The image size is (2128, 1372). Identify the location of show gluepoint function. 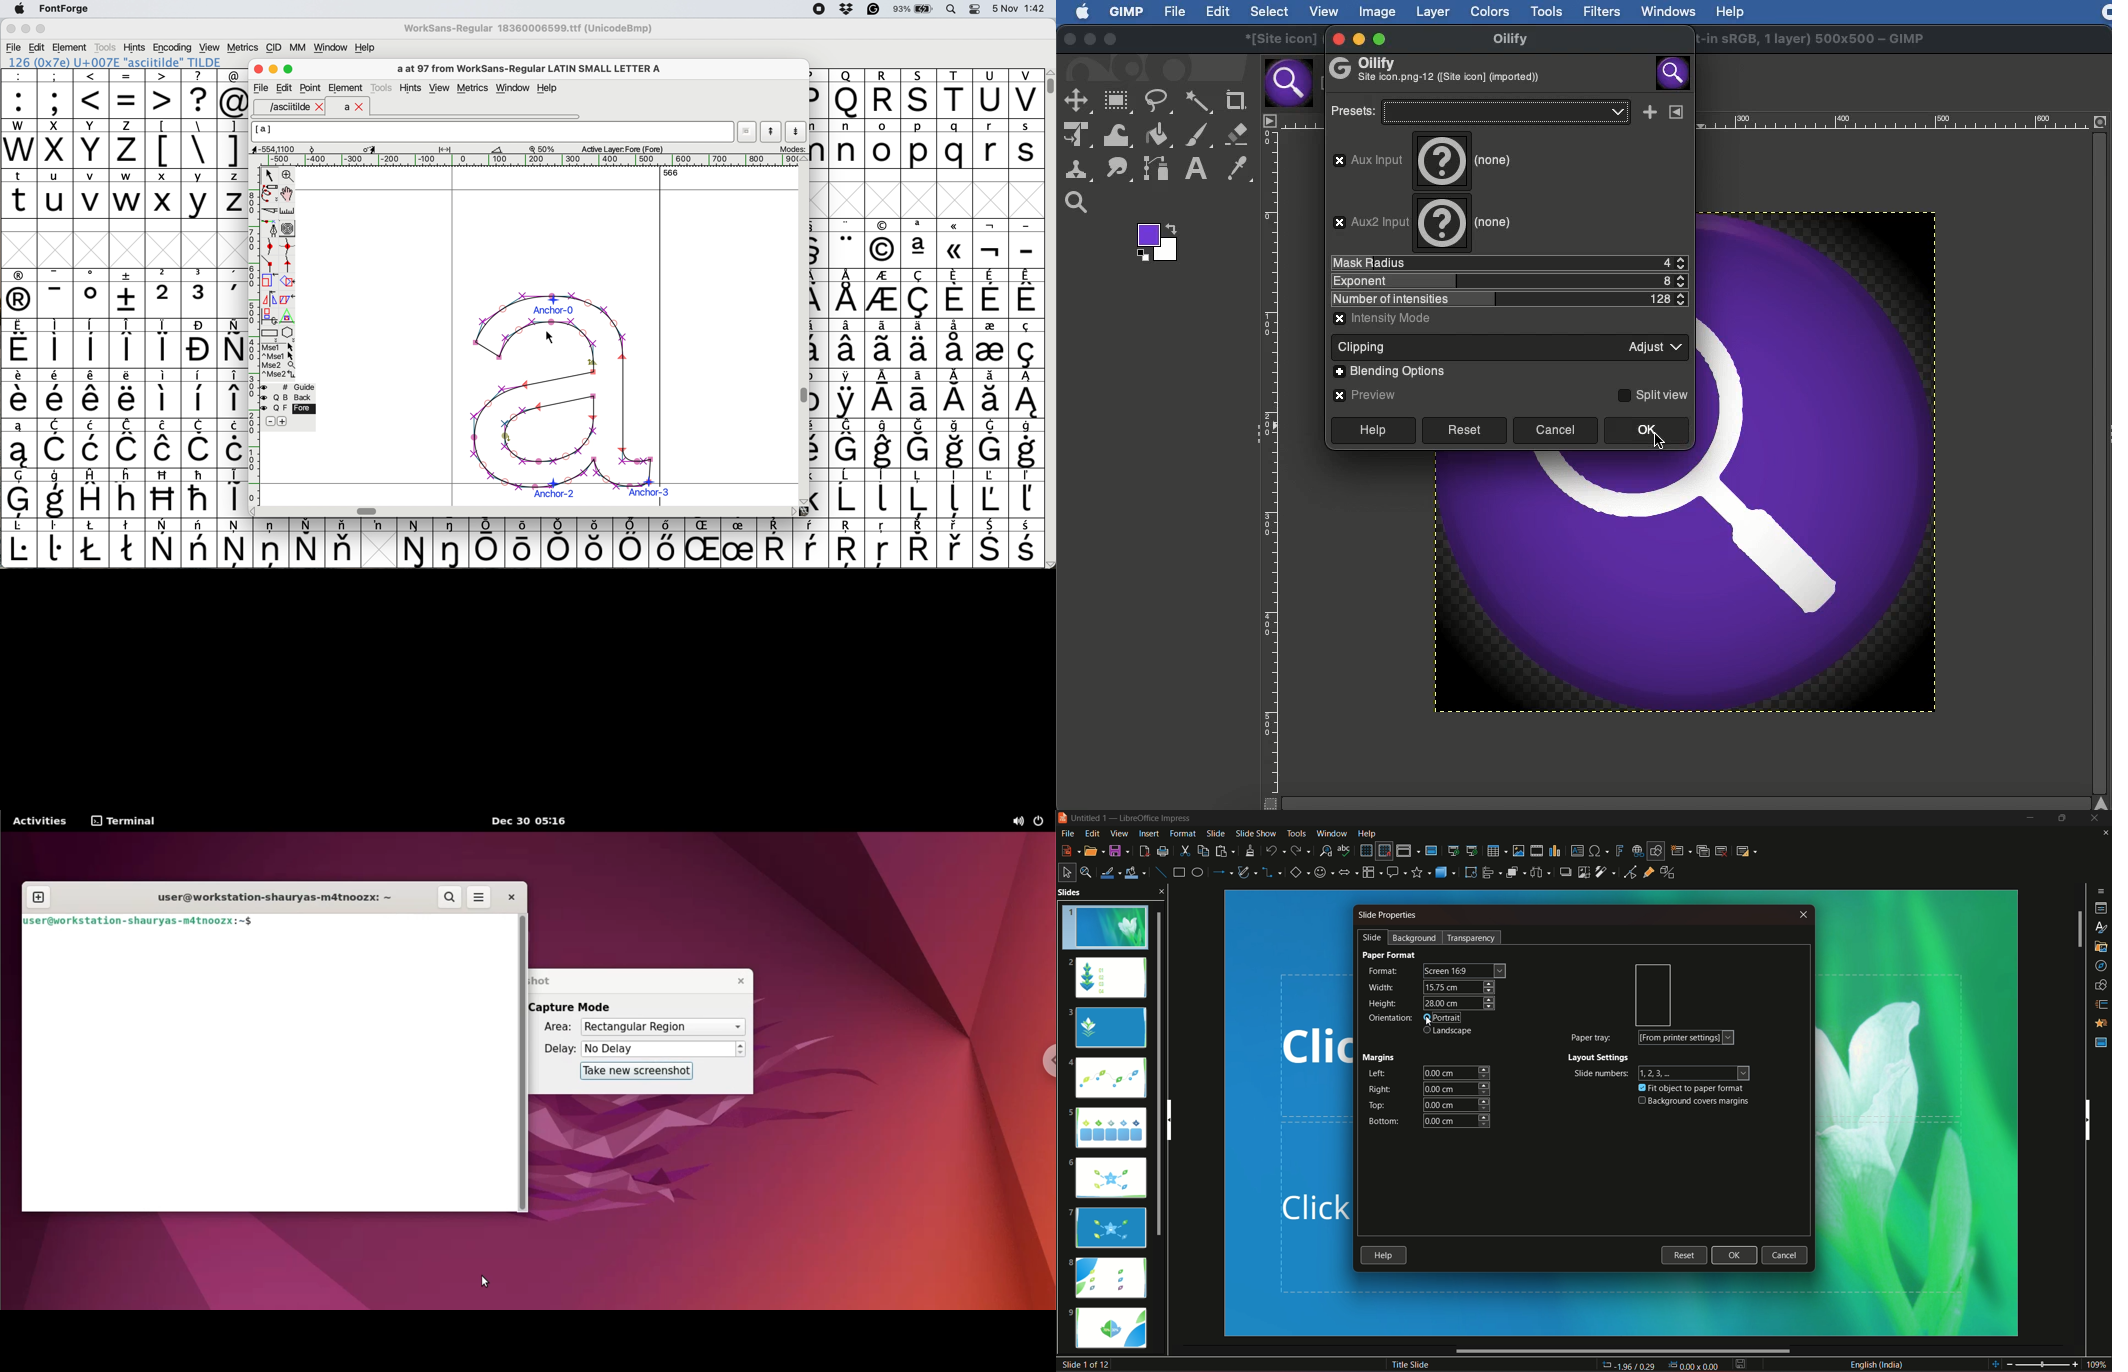
(1648, 873).